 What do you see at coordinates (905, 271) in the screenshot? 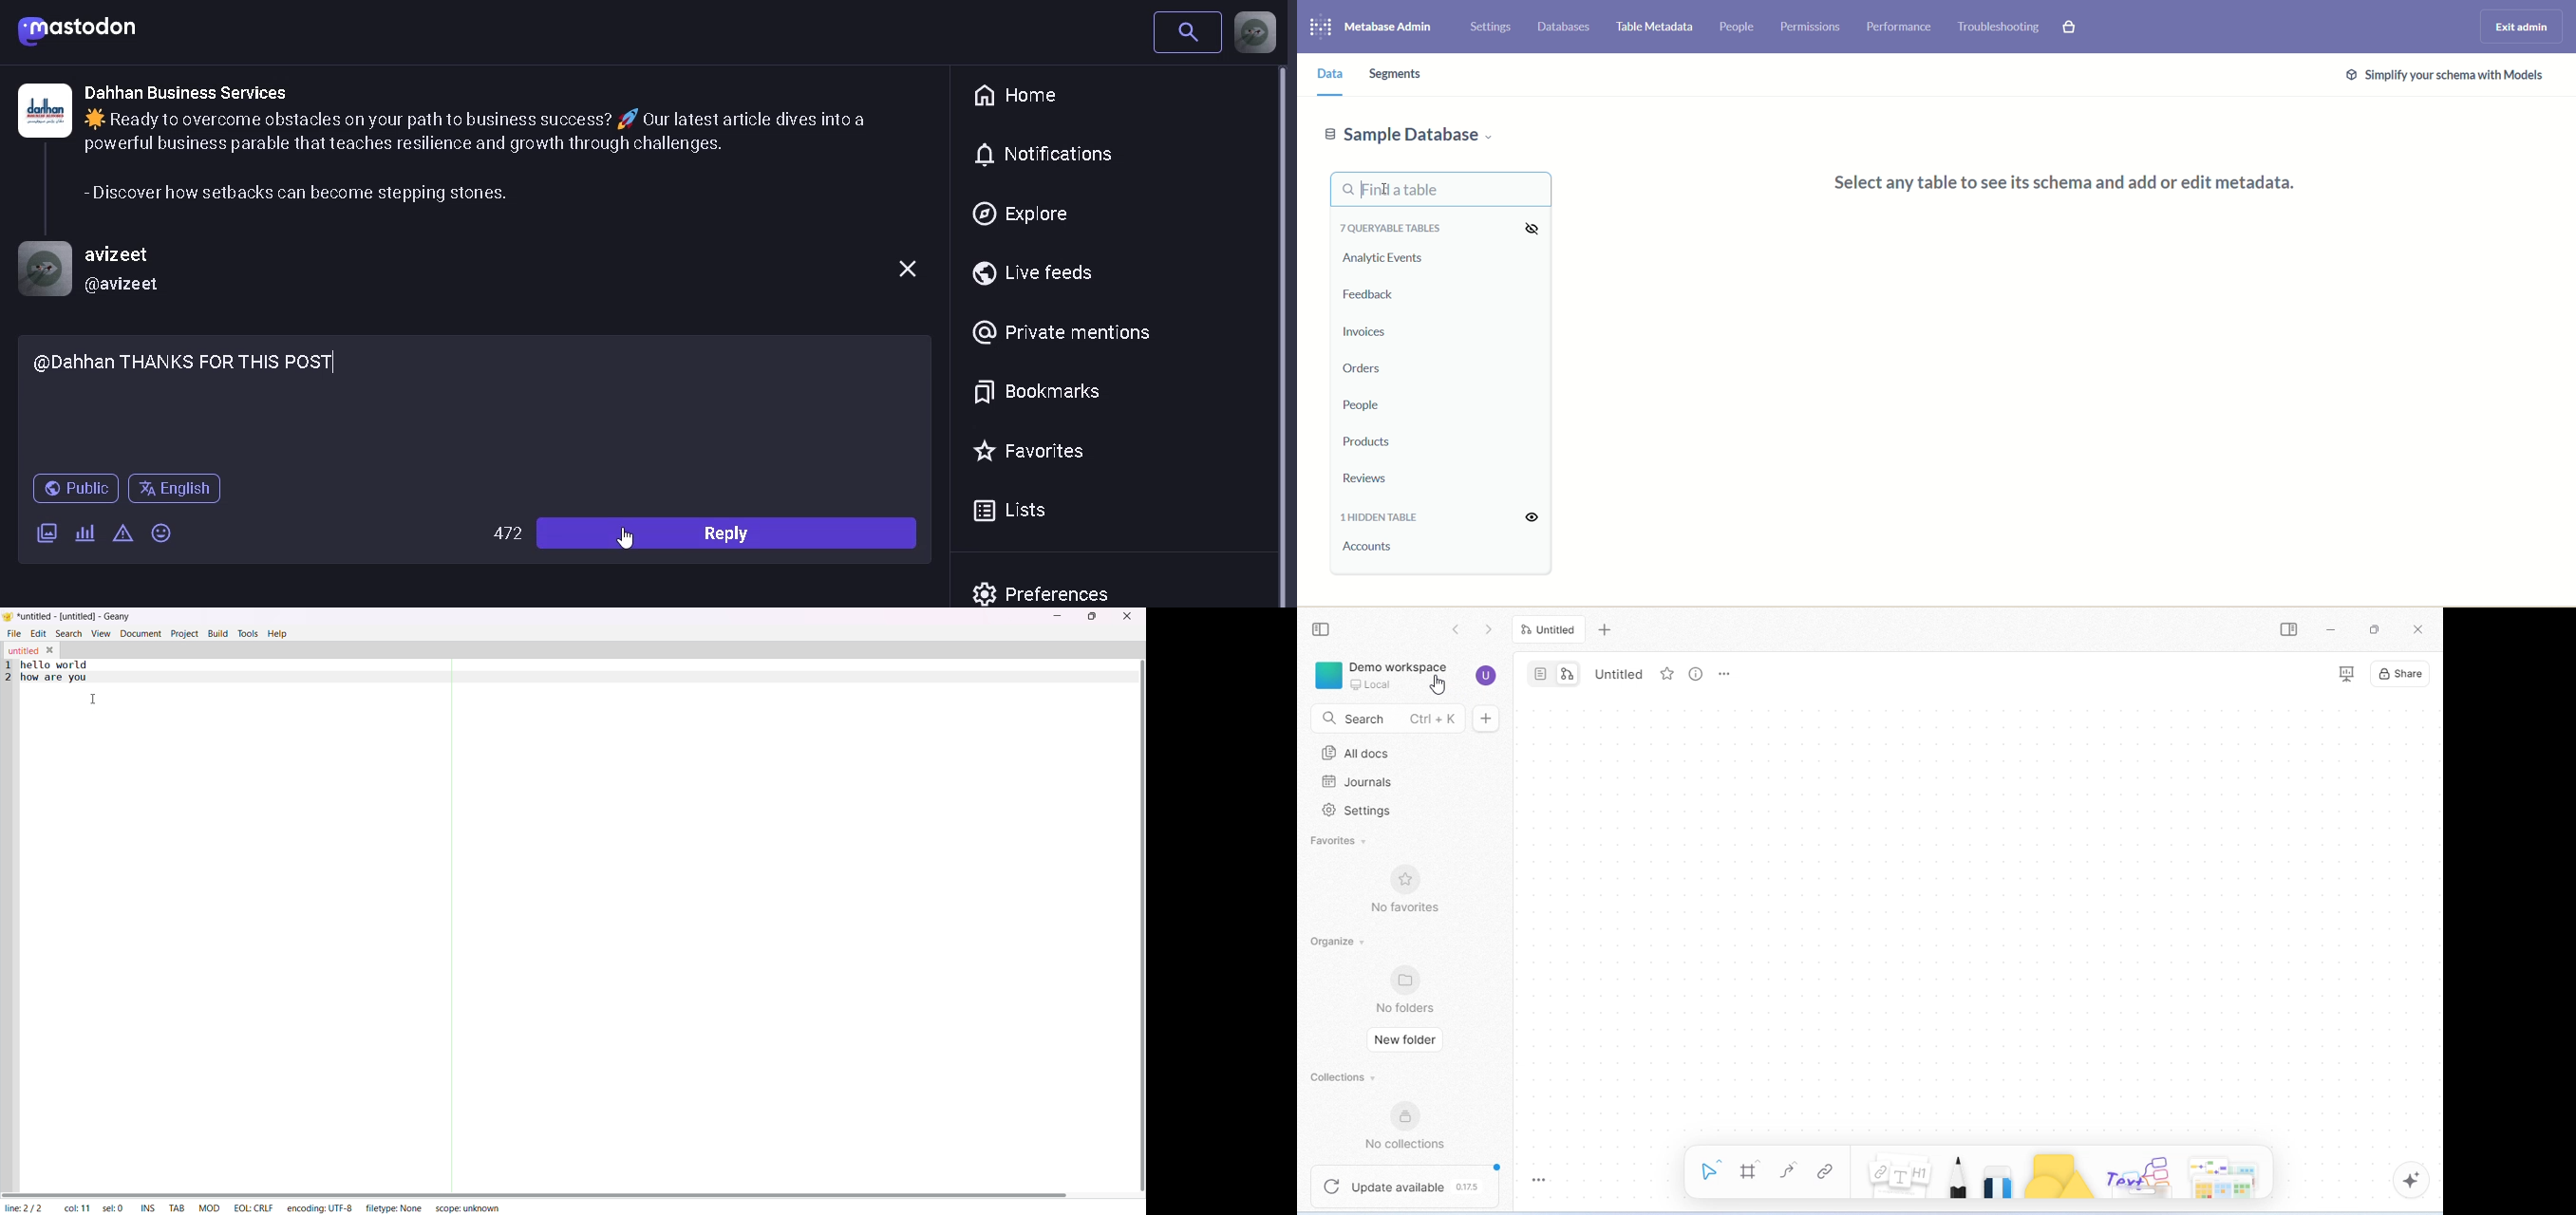
I see `close comment box` at bounding box center [905, 271].